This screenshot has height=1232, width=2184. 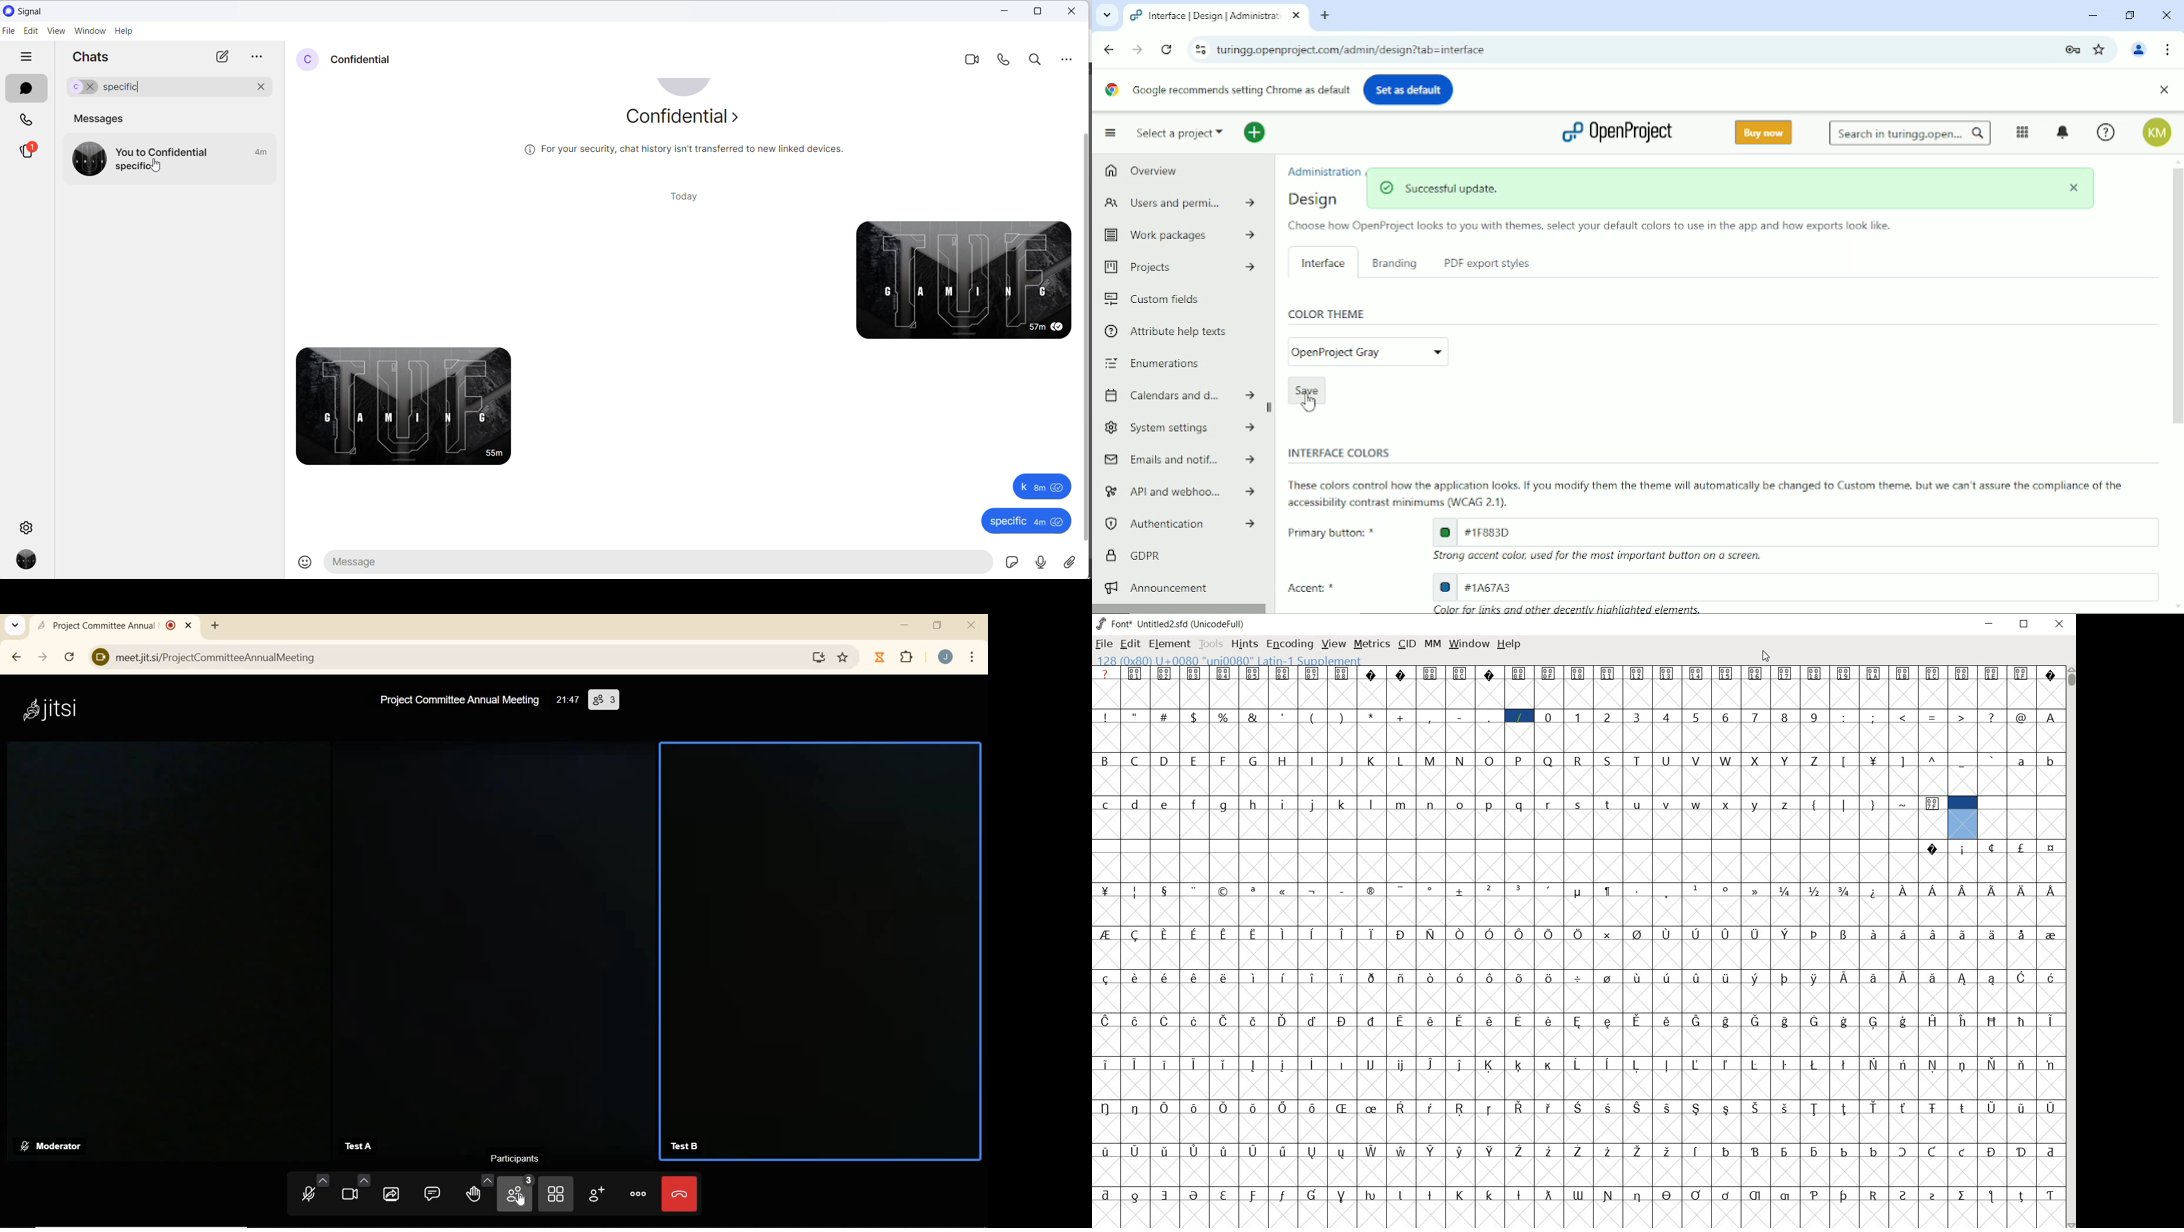 I want to click on Symbol, so click(x=1640, y=978).